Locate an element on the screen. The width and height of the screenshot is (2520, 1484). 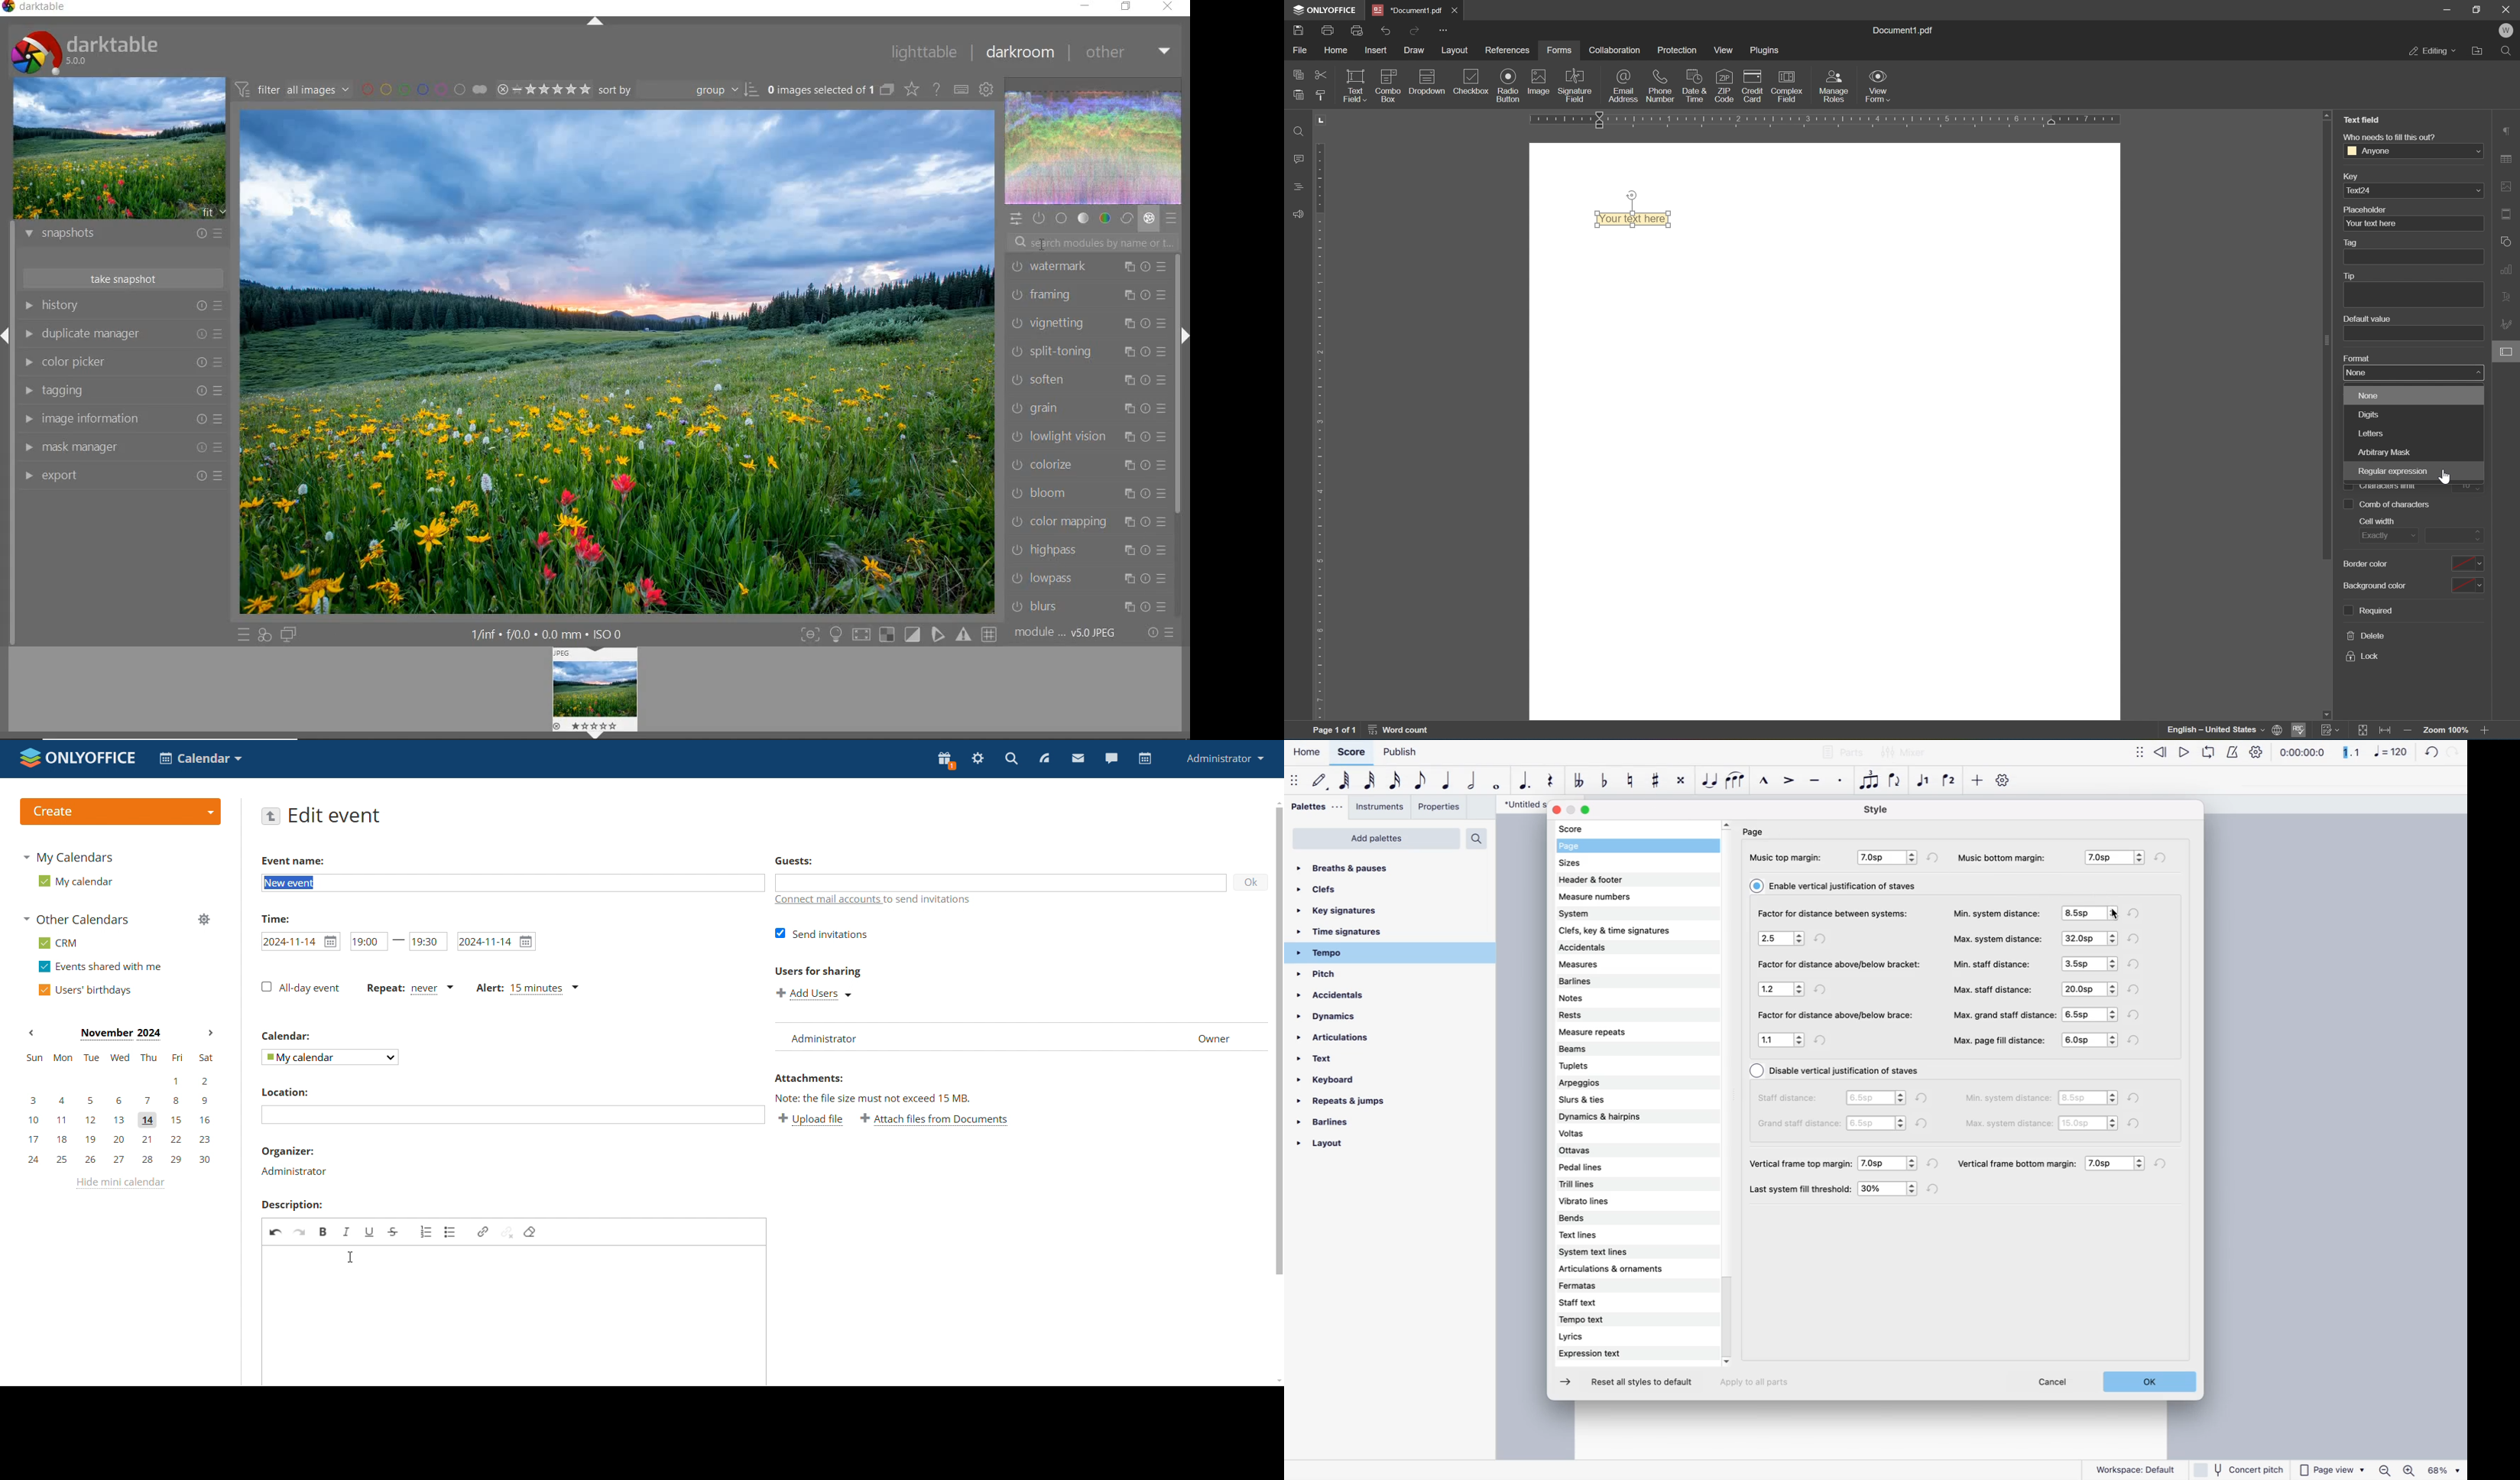
cell width is located at coordinates (2382, 522).